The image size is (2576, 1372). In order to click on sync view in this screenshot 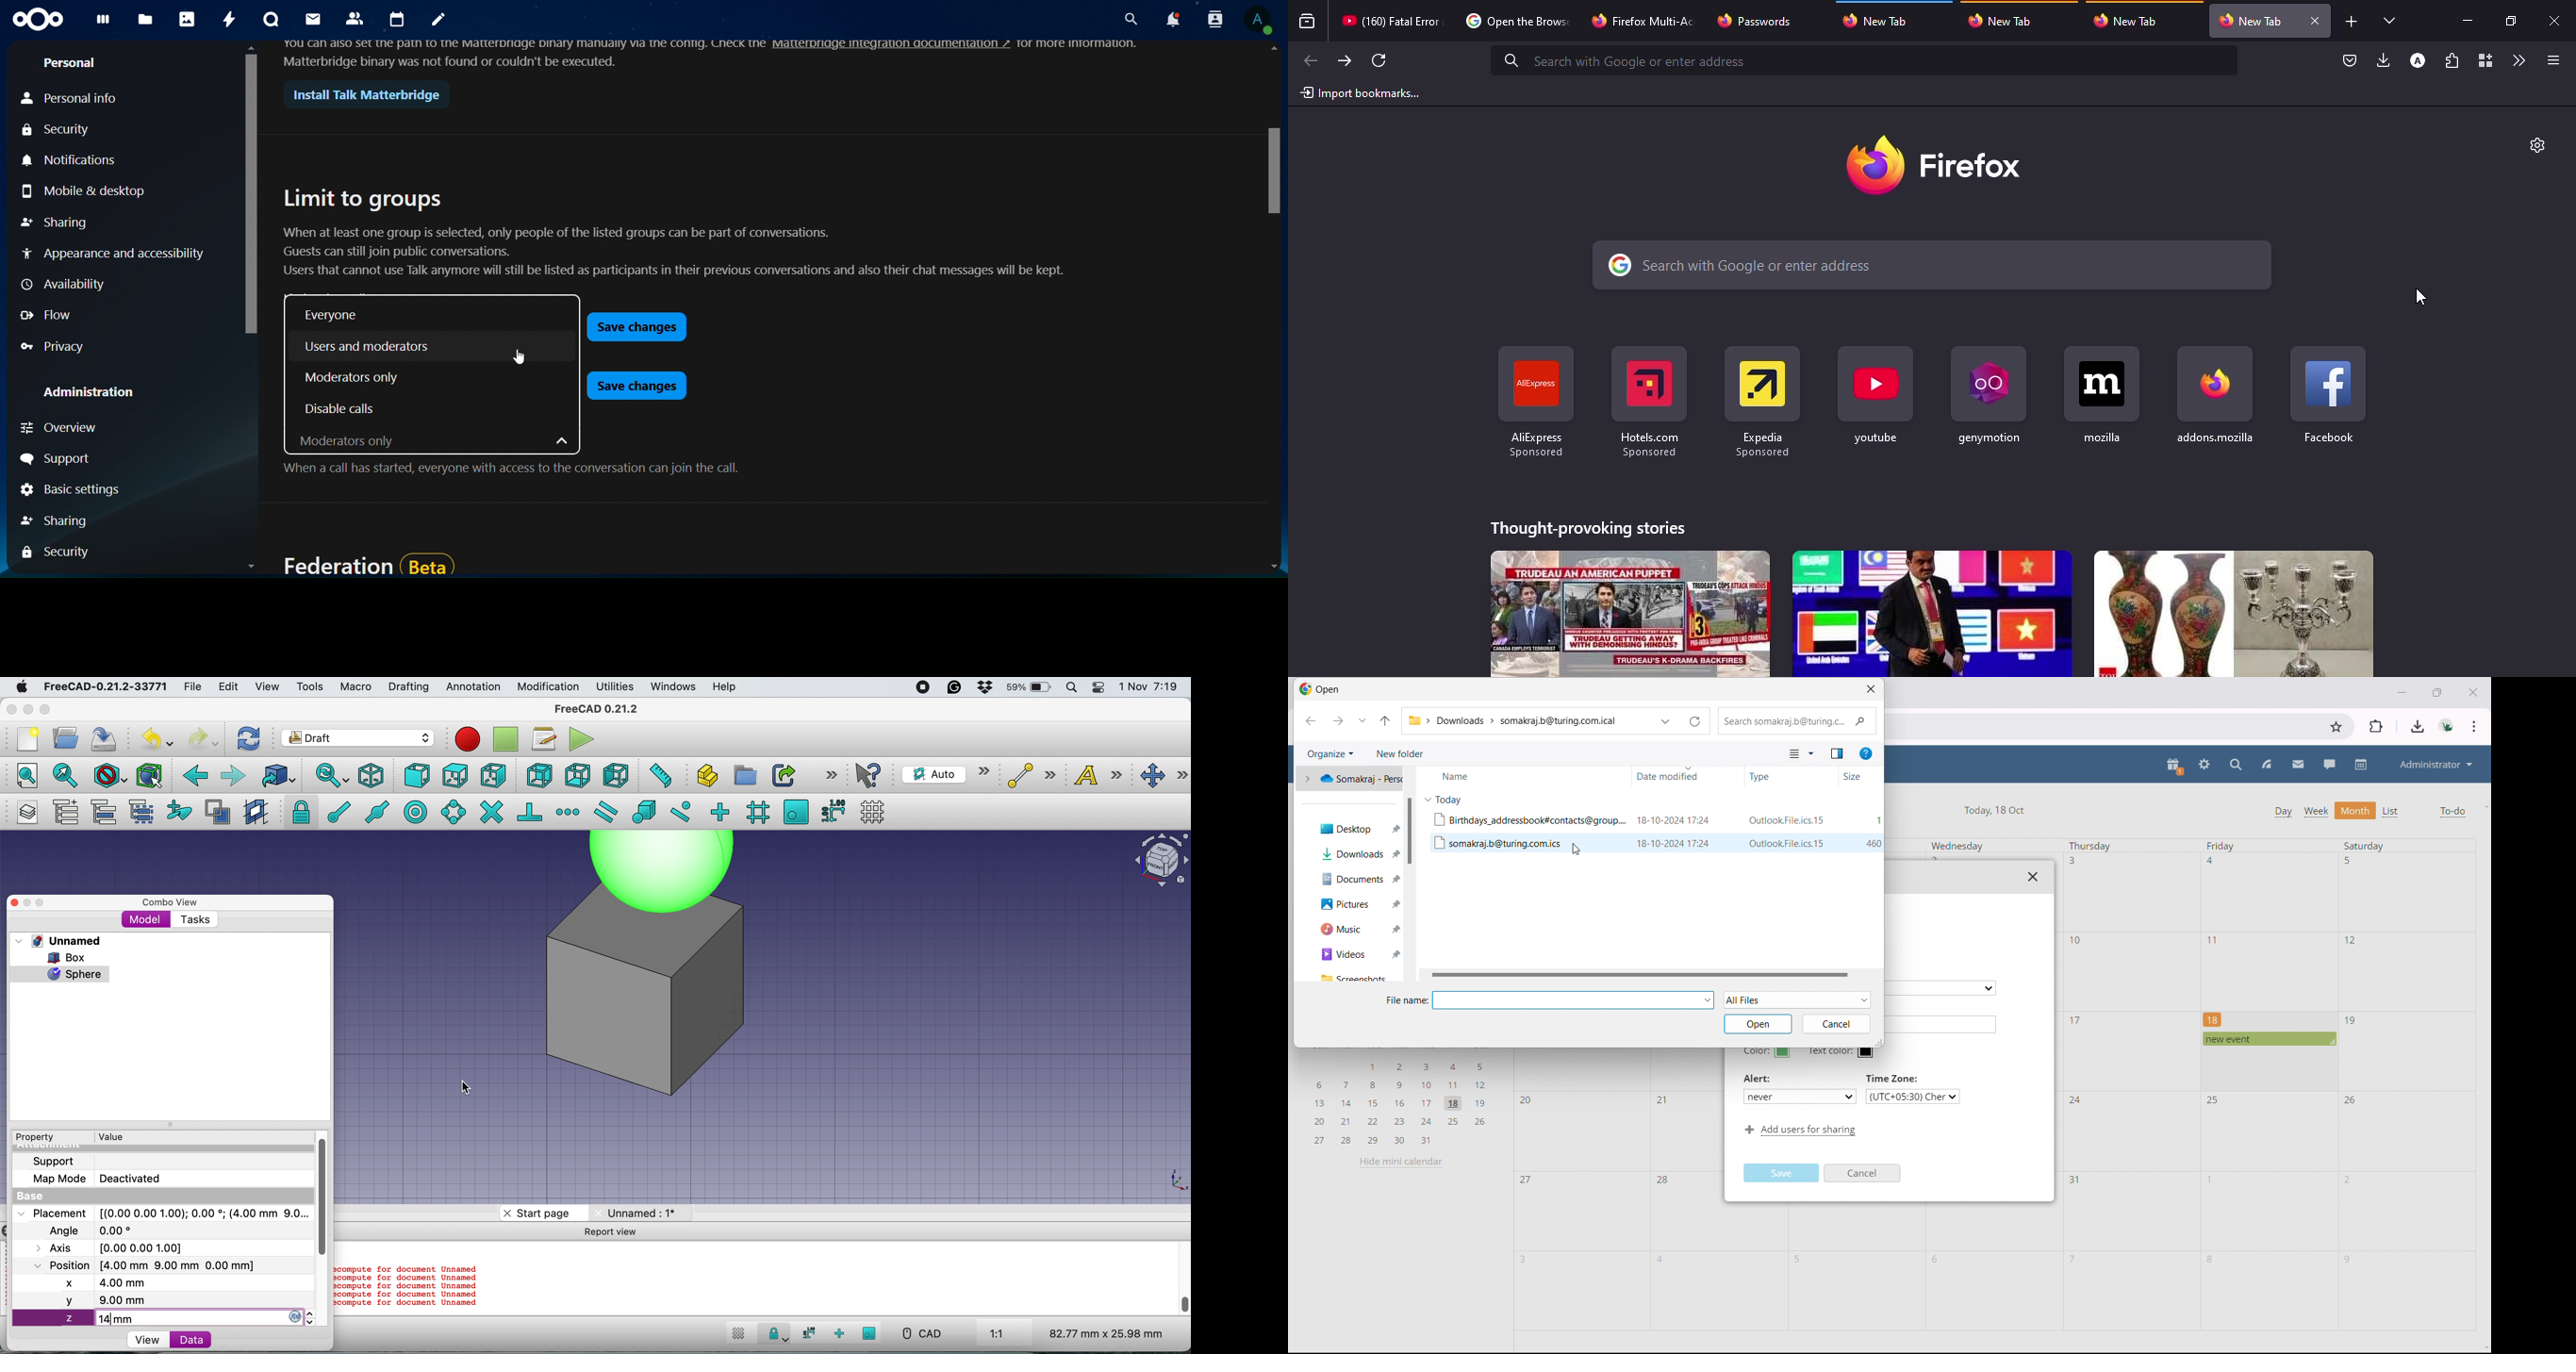, I will do `click(326, 777)`.